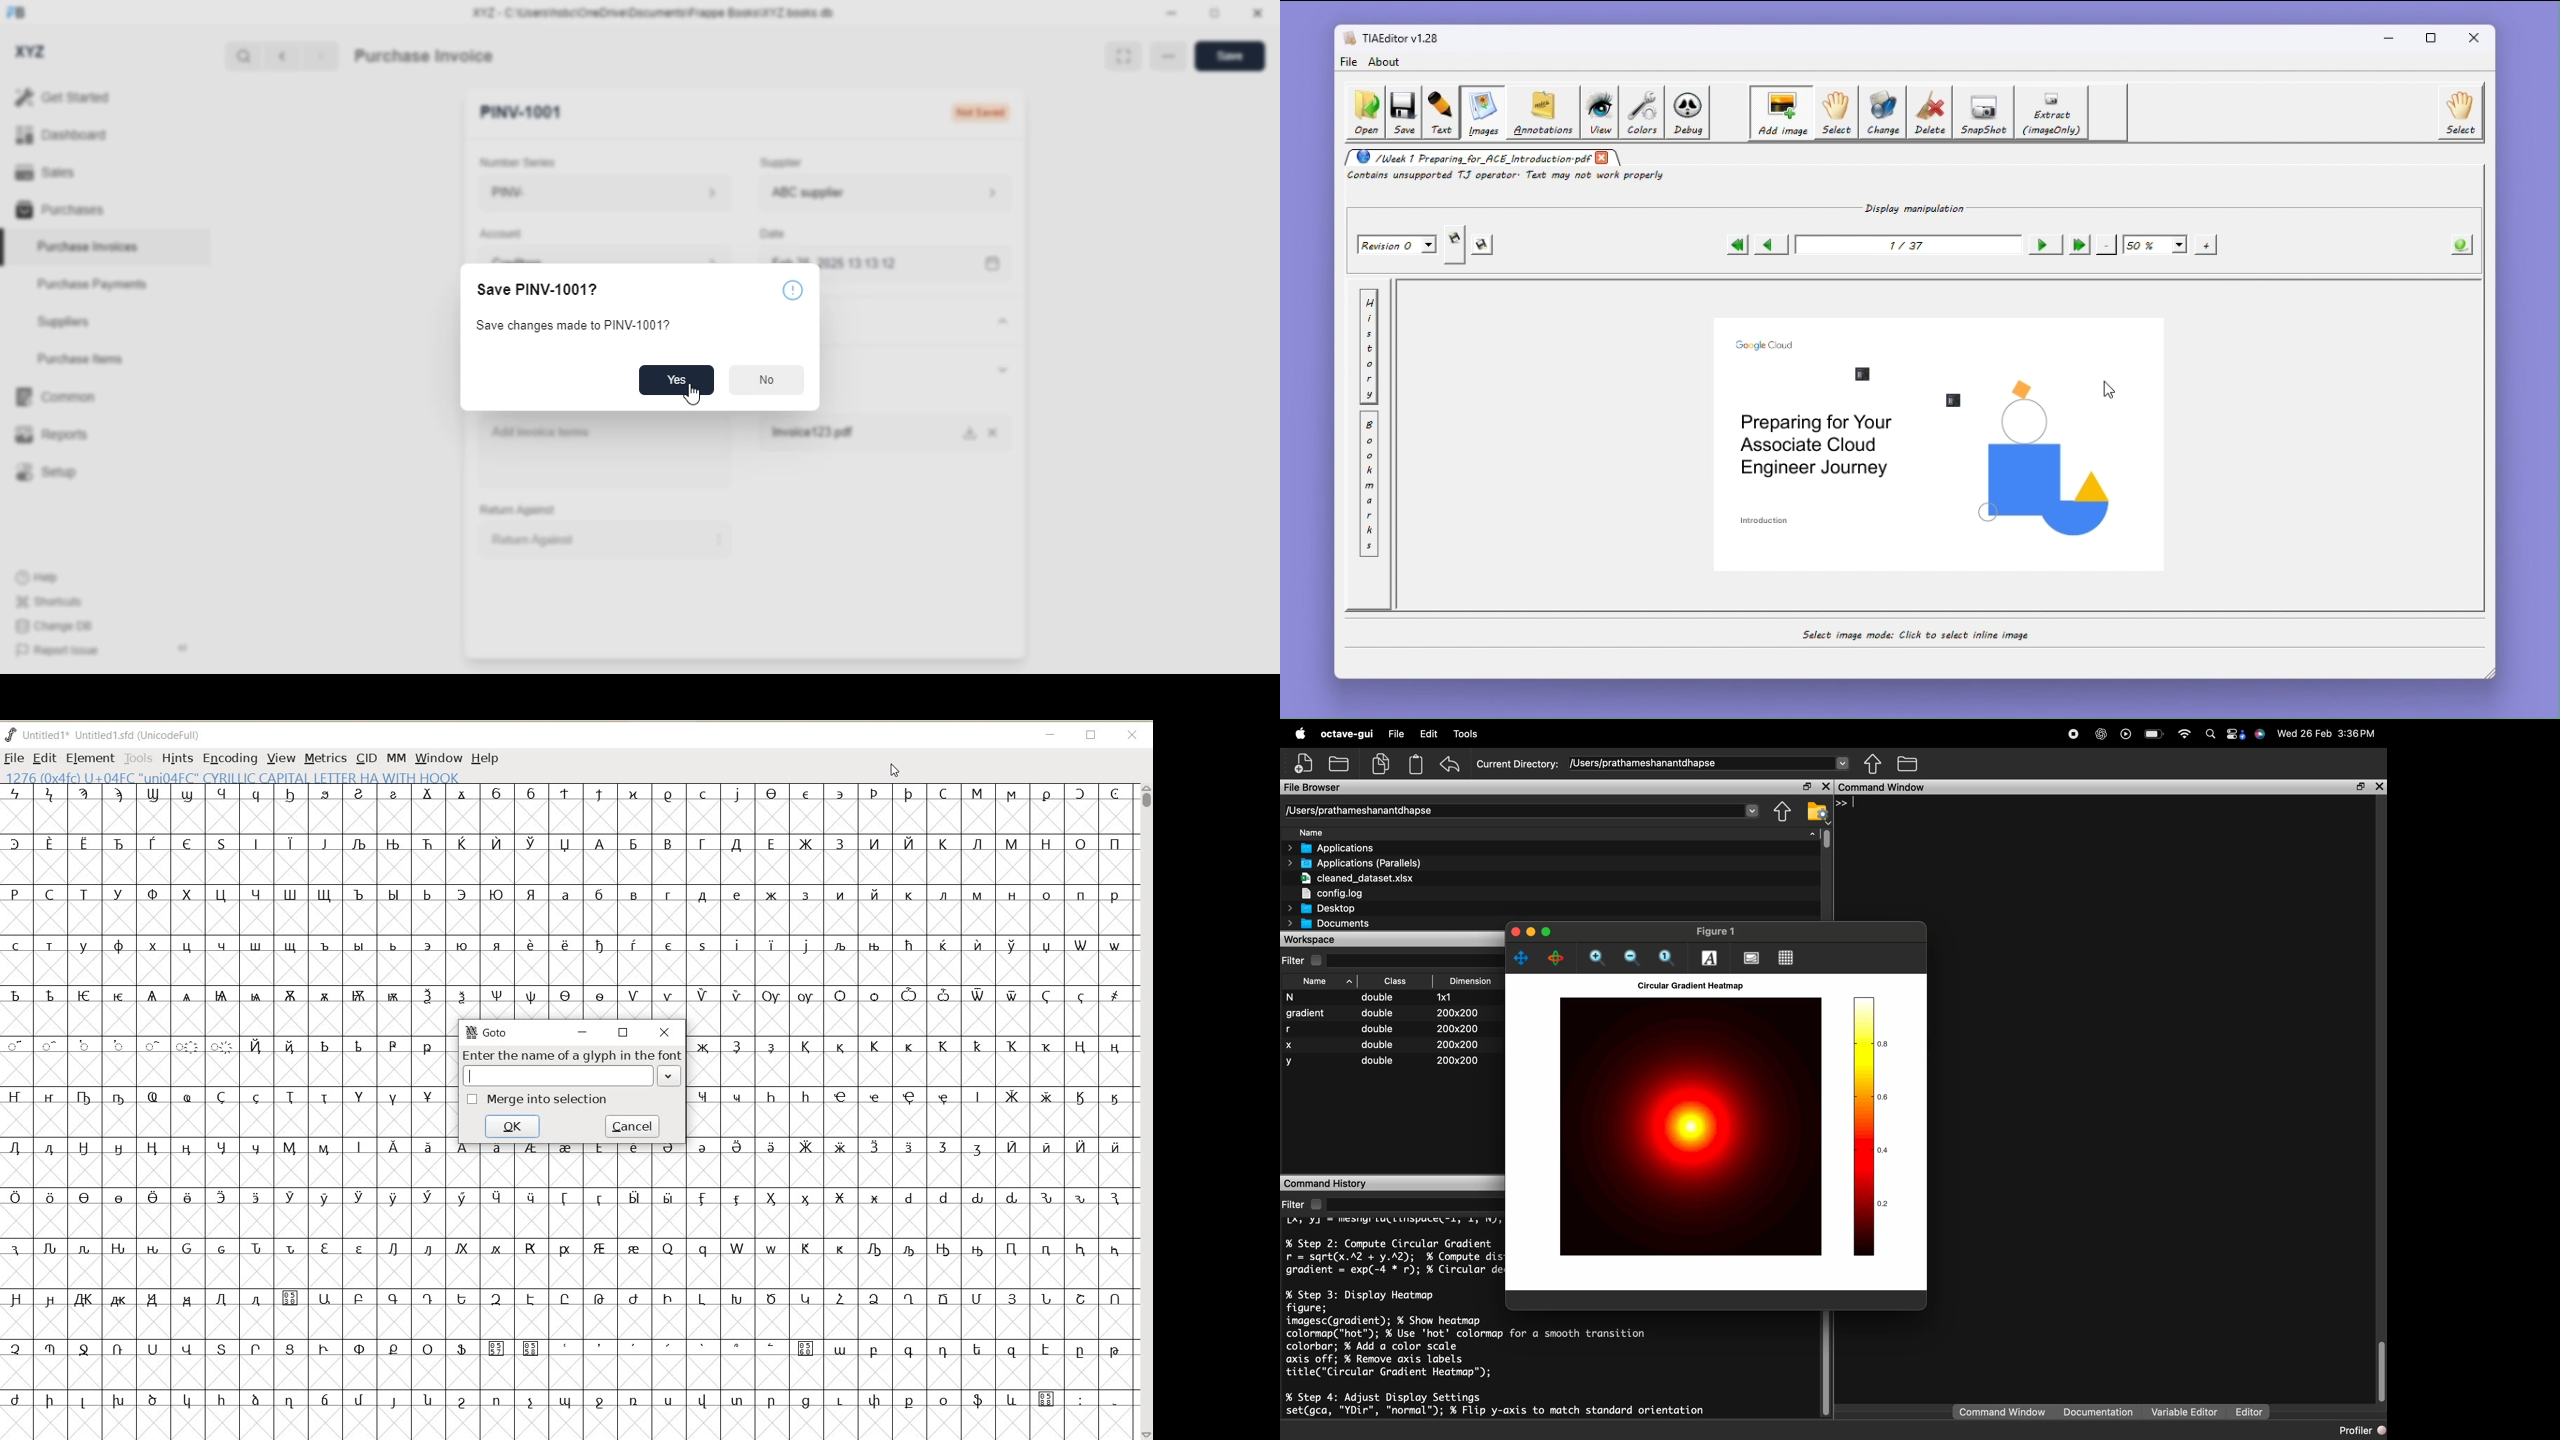 The height and width of the screenshot is (1456, 2576). What do you see at coordinates (910, 1214) in the screenshot?
I see `glyph characters` at bounding box center [910, 1214].